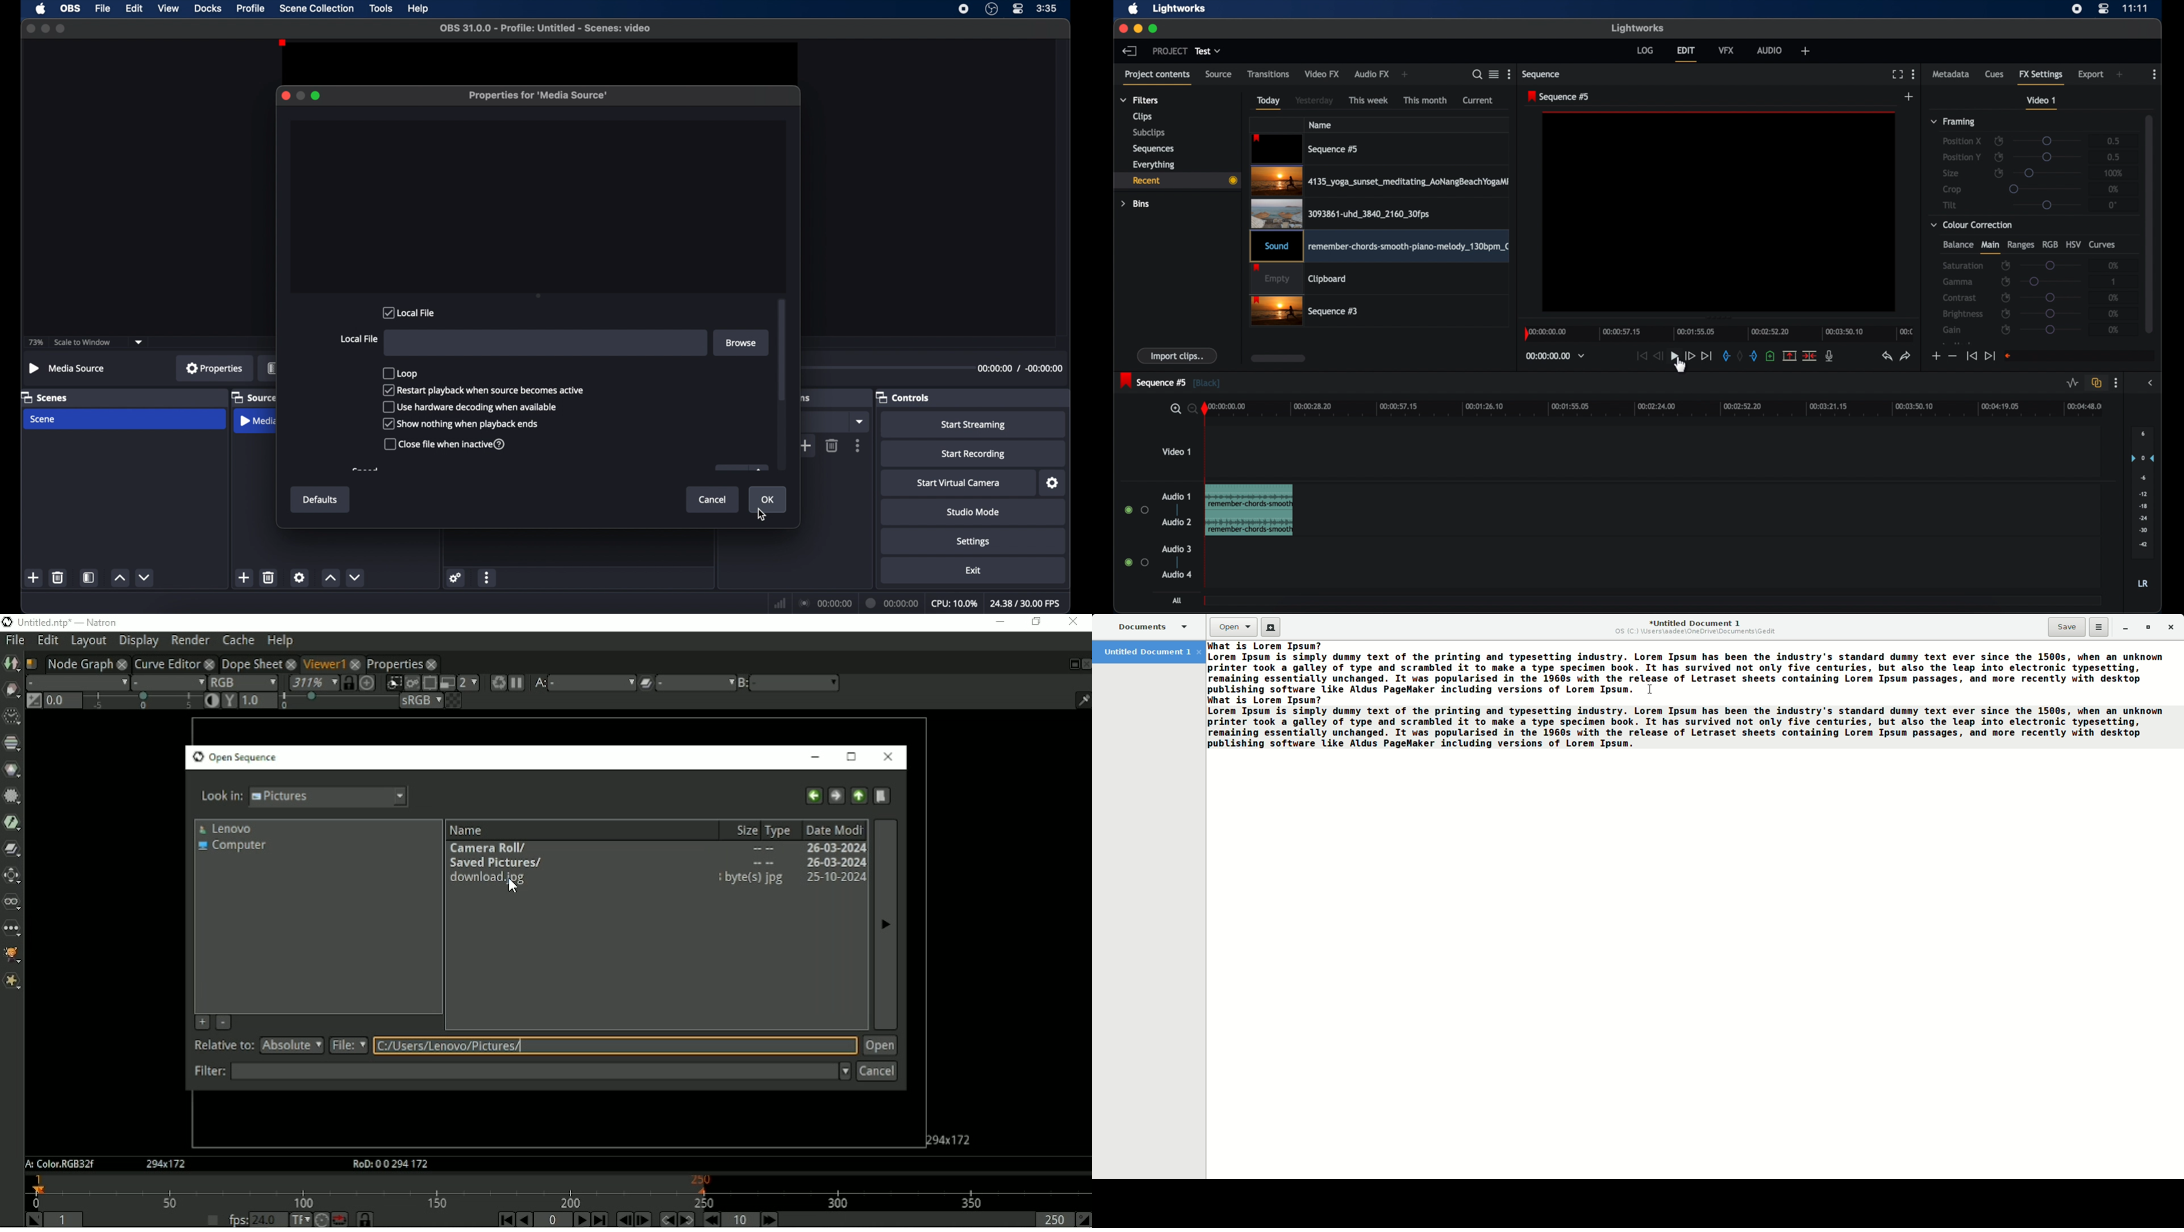 Image resolution: width=2184 pixels, height=1232 pixels. I want to click on dropdown, so click(139, 342).